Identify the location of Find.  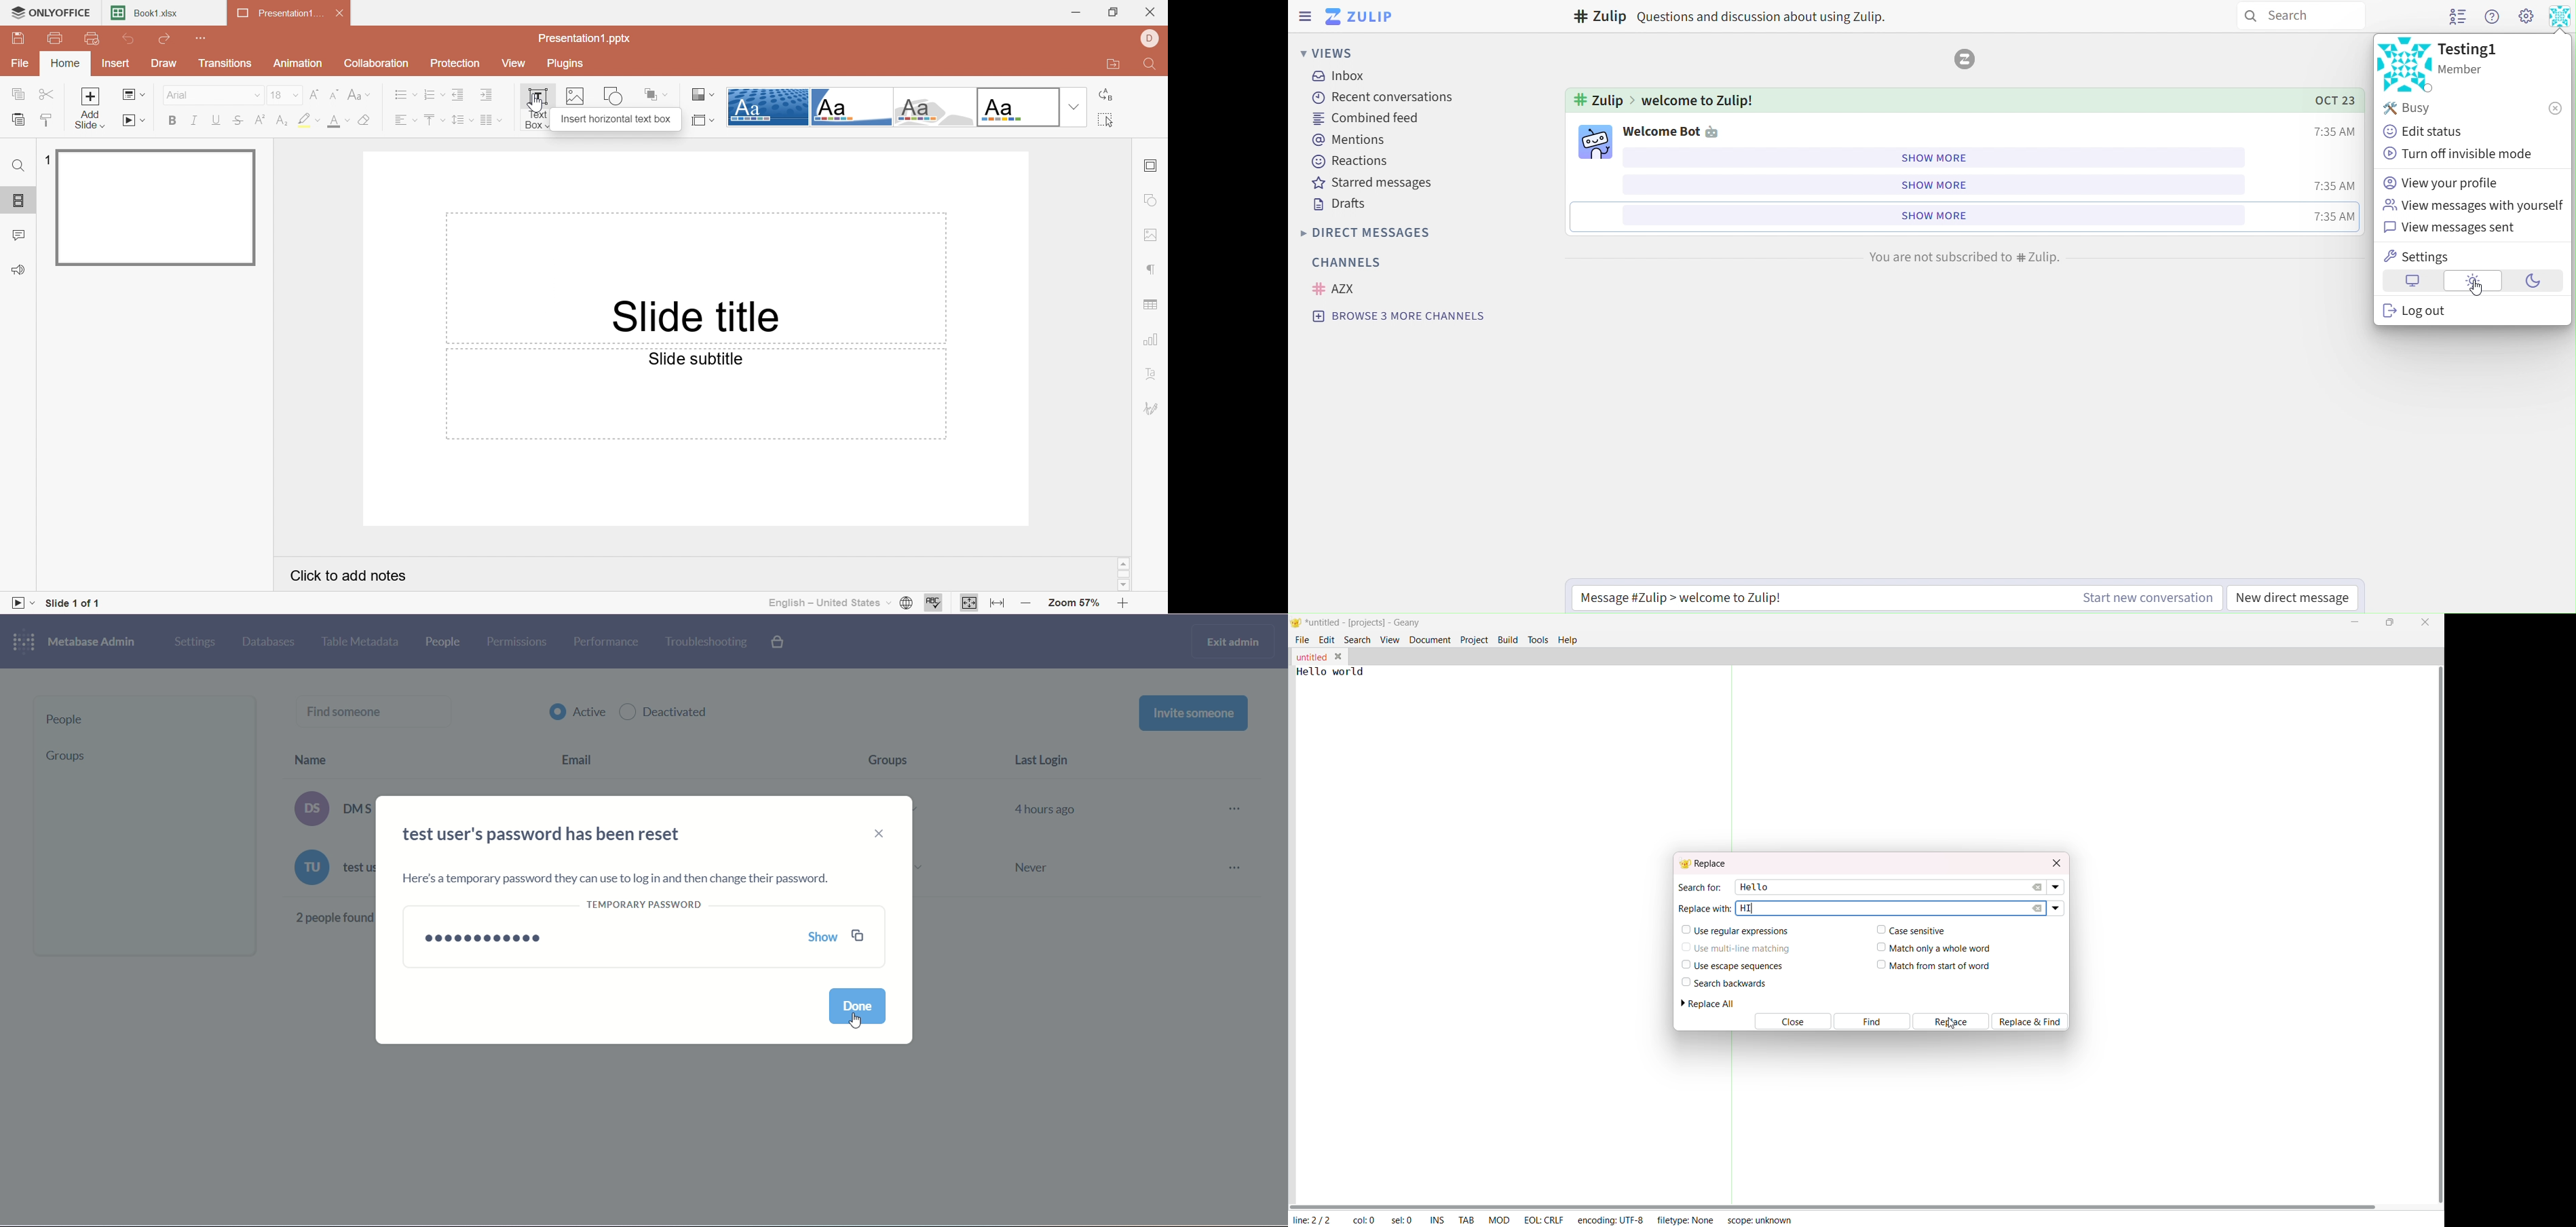
(19, 165).